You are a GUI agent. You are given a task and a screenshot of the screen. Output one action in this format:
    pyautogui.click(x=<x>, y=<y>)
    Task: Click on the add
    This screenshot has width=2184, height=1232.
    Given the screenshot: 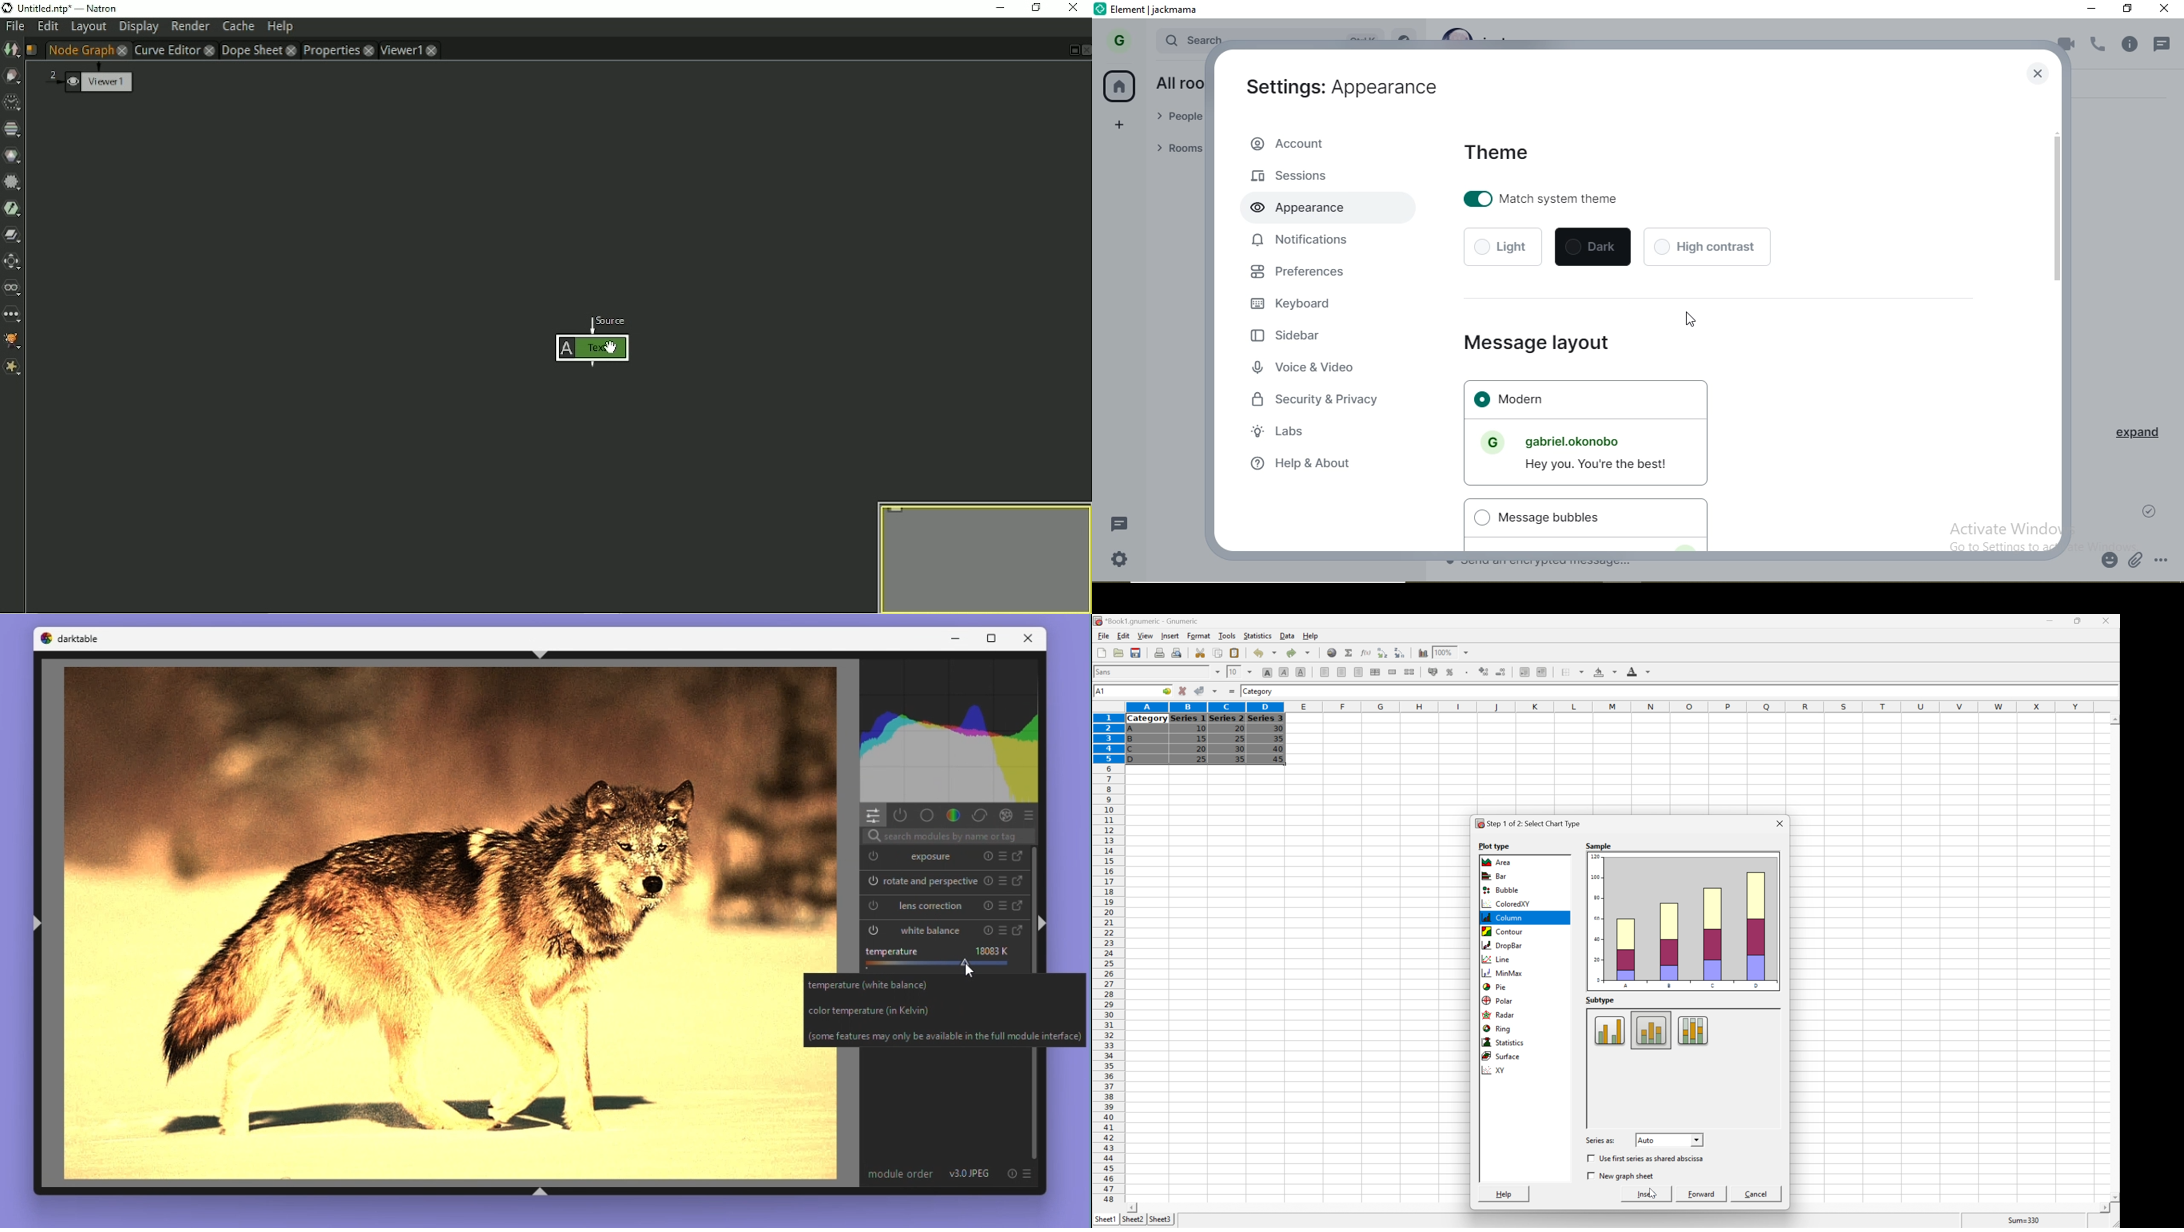 What is the action you would take?
    pyautogui.click(x=1121, y=126)
    